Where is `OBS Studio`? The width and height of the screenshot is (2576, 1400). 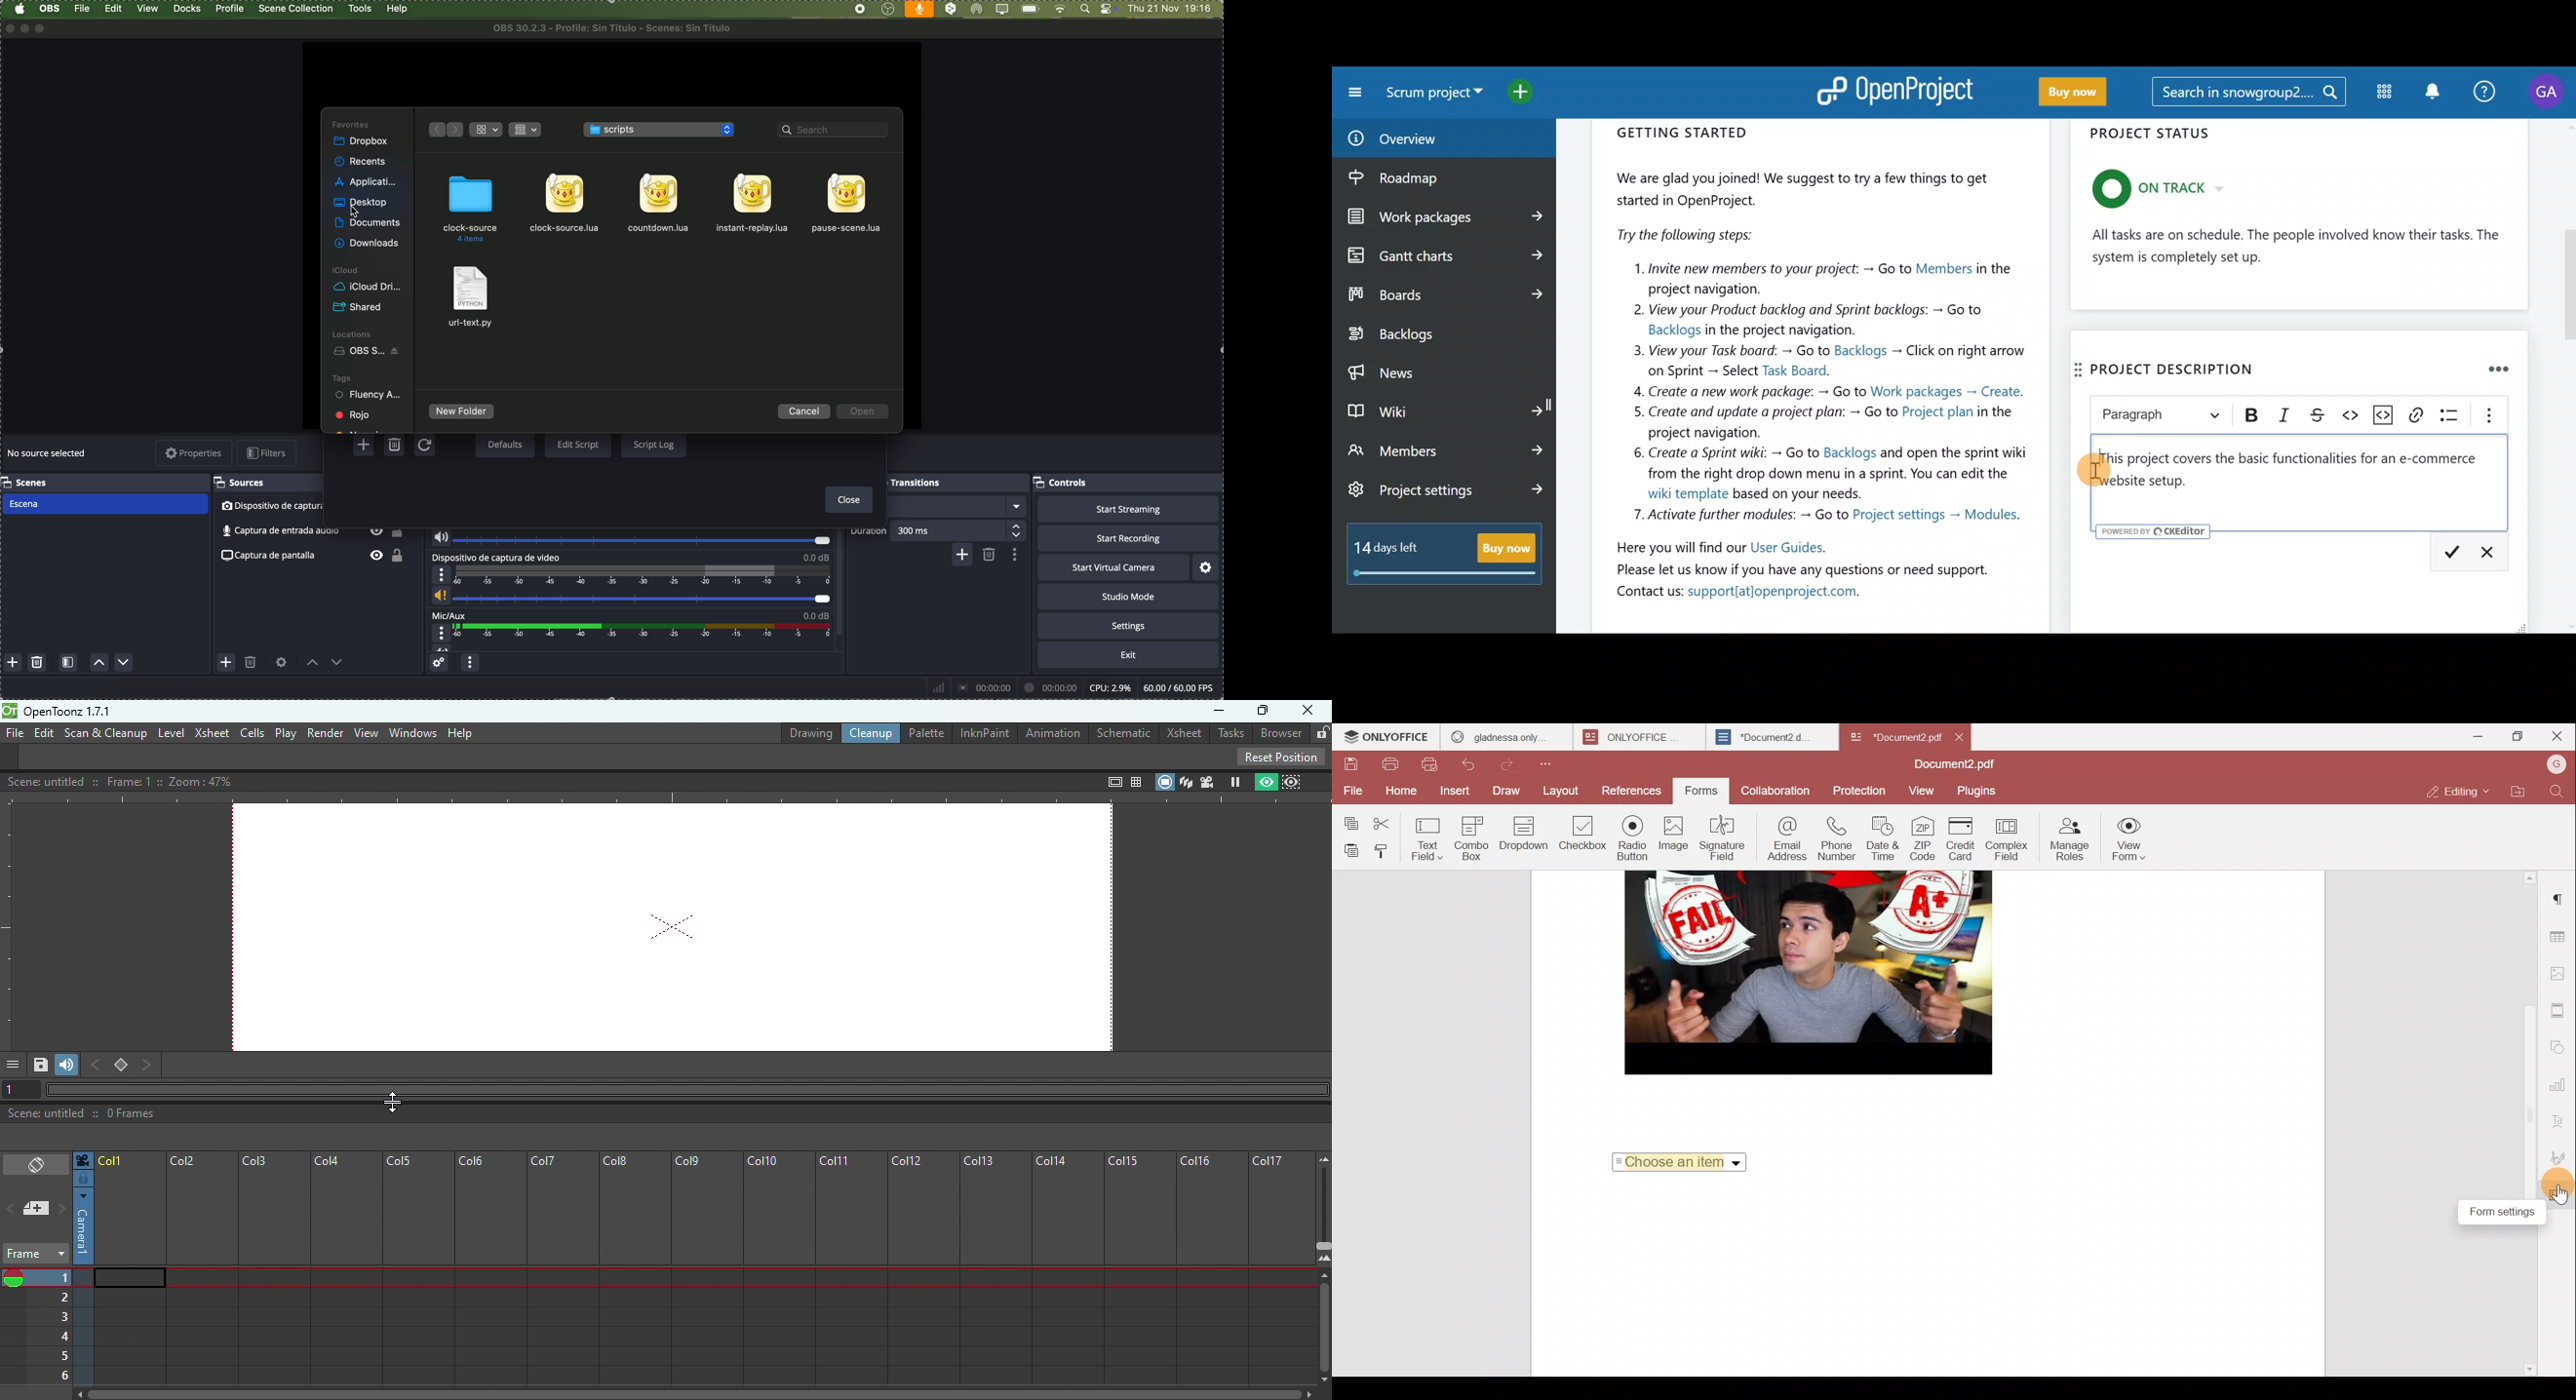
OBS Studio is located at coordinates (888, 9).